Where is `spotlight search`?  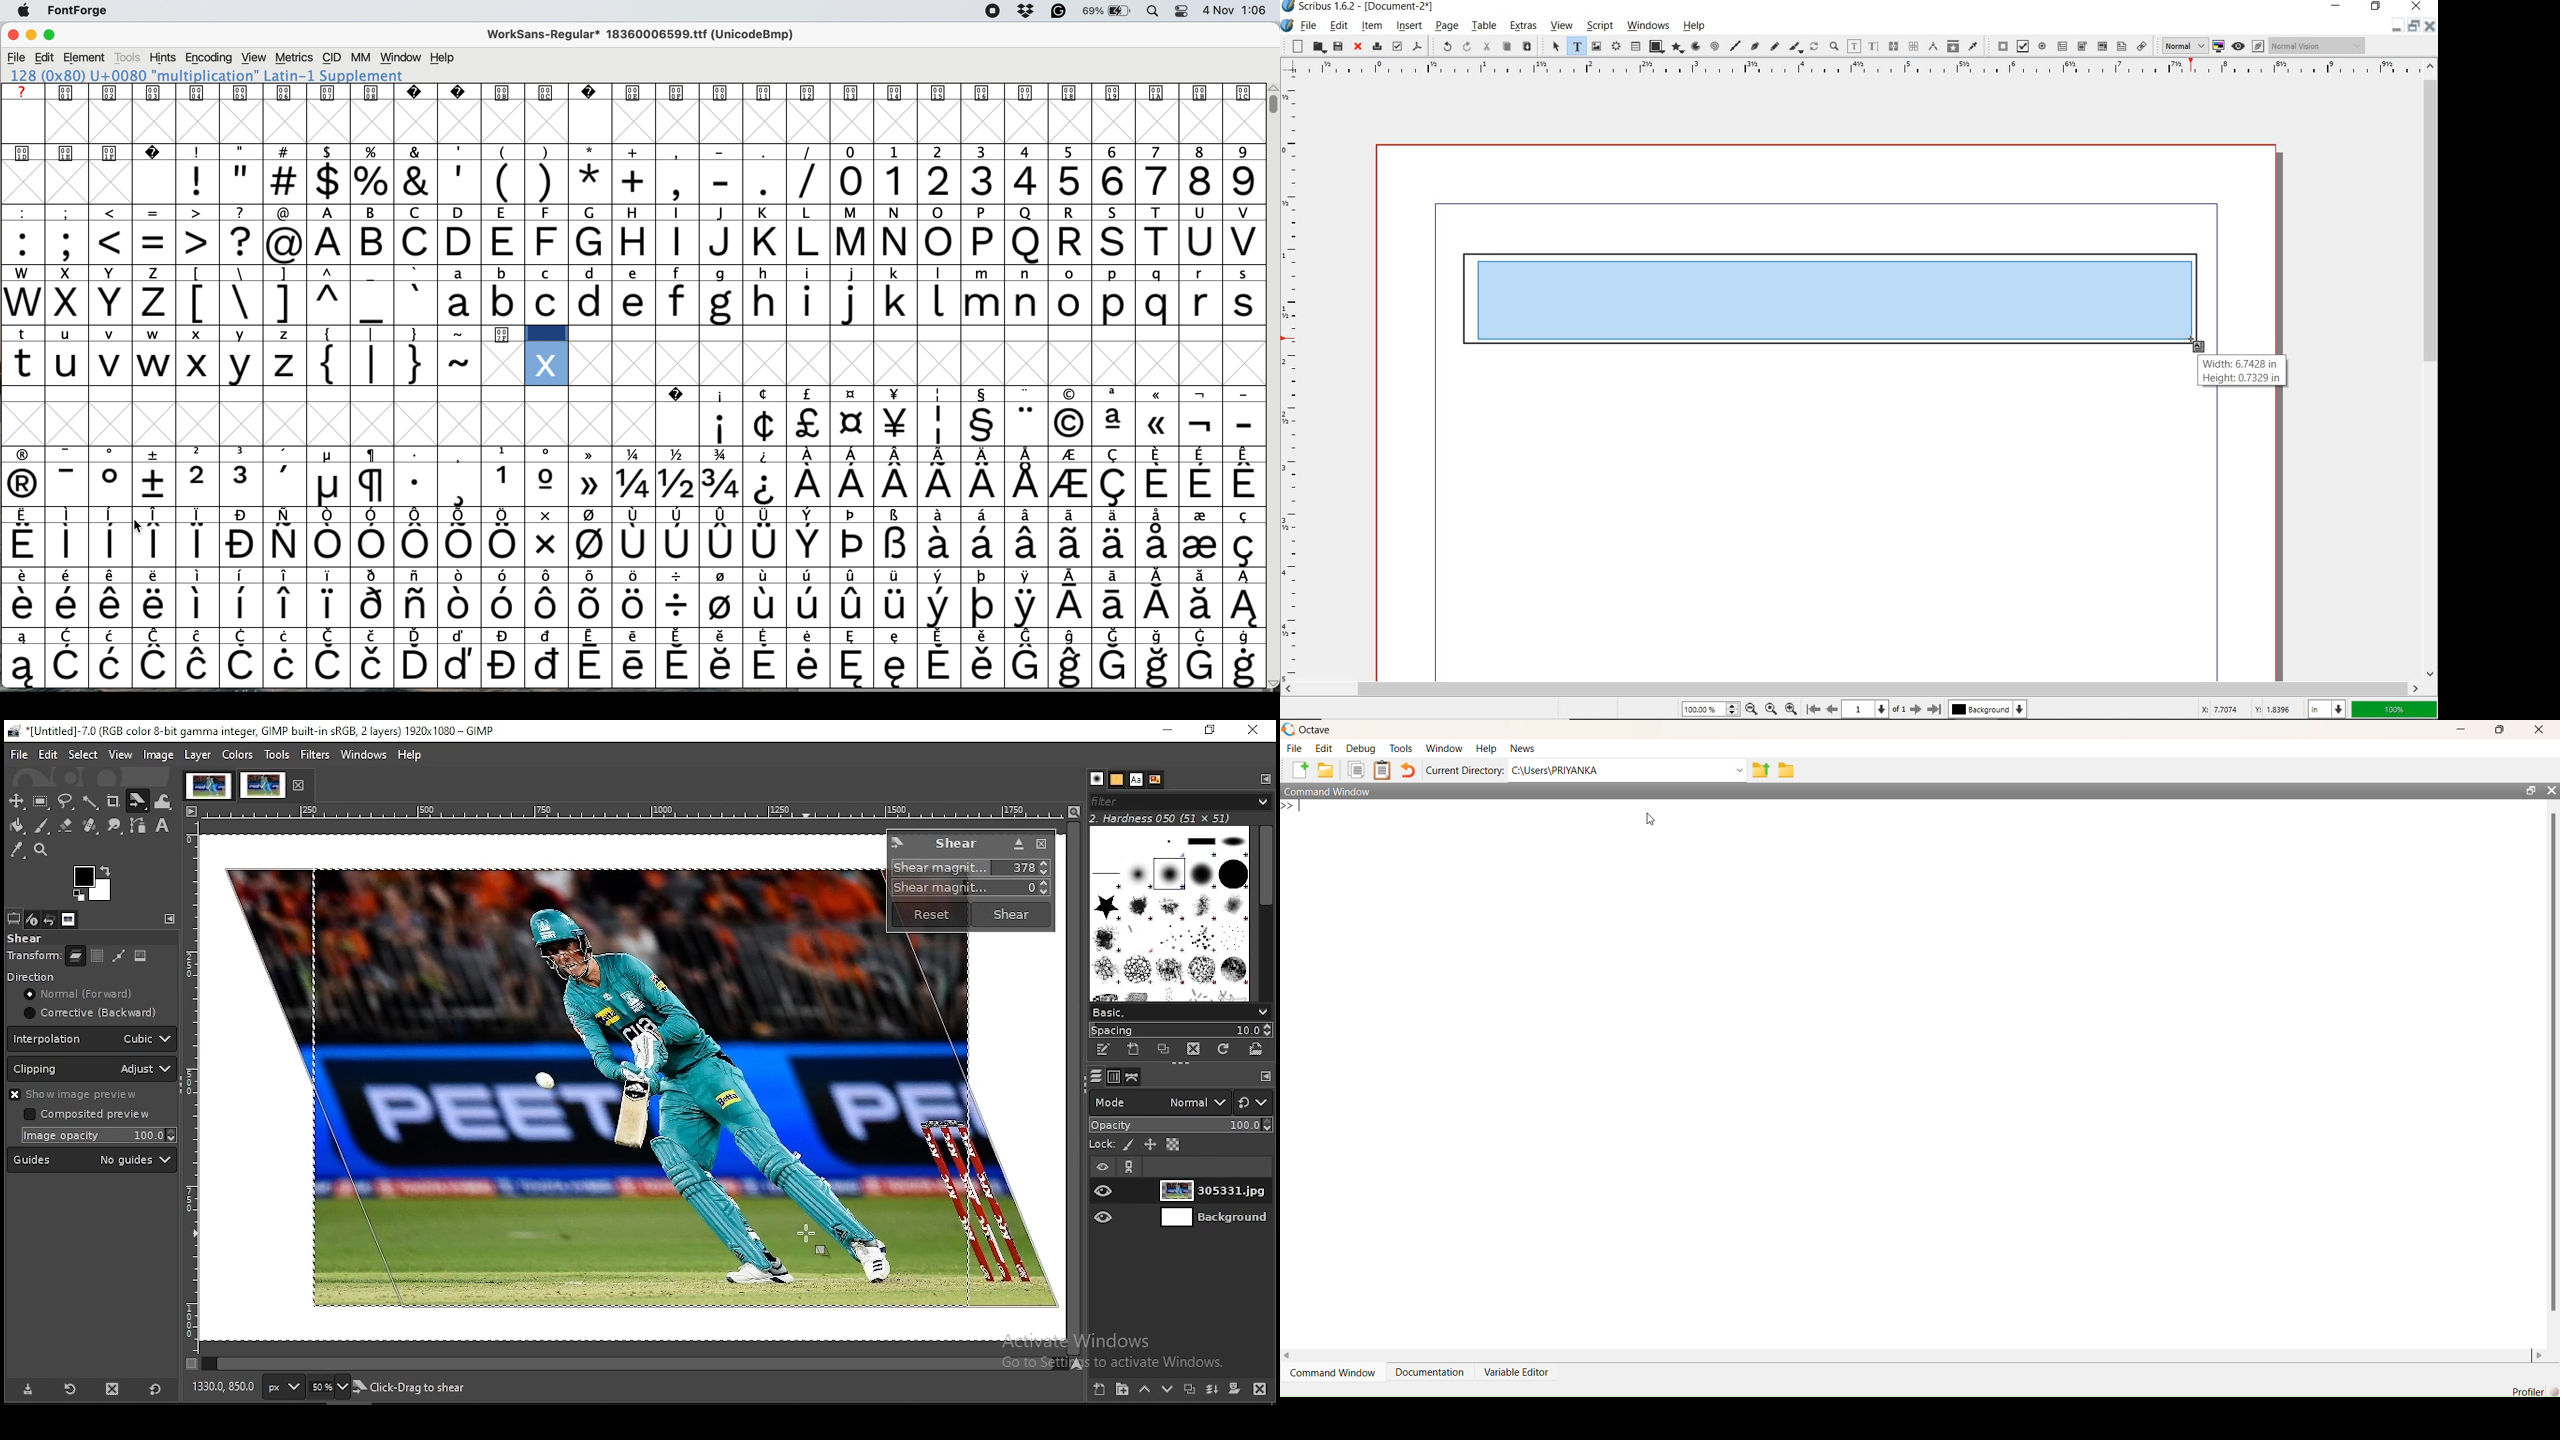
spotlight search is located at coordinates (1153, 12).